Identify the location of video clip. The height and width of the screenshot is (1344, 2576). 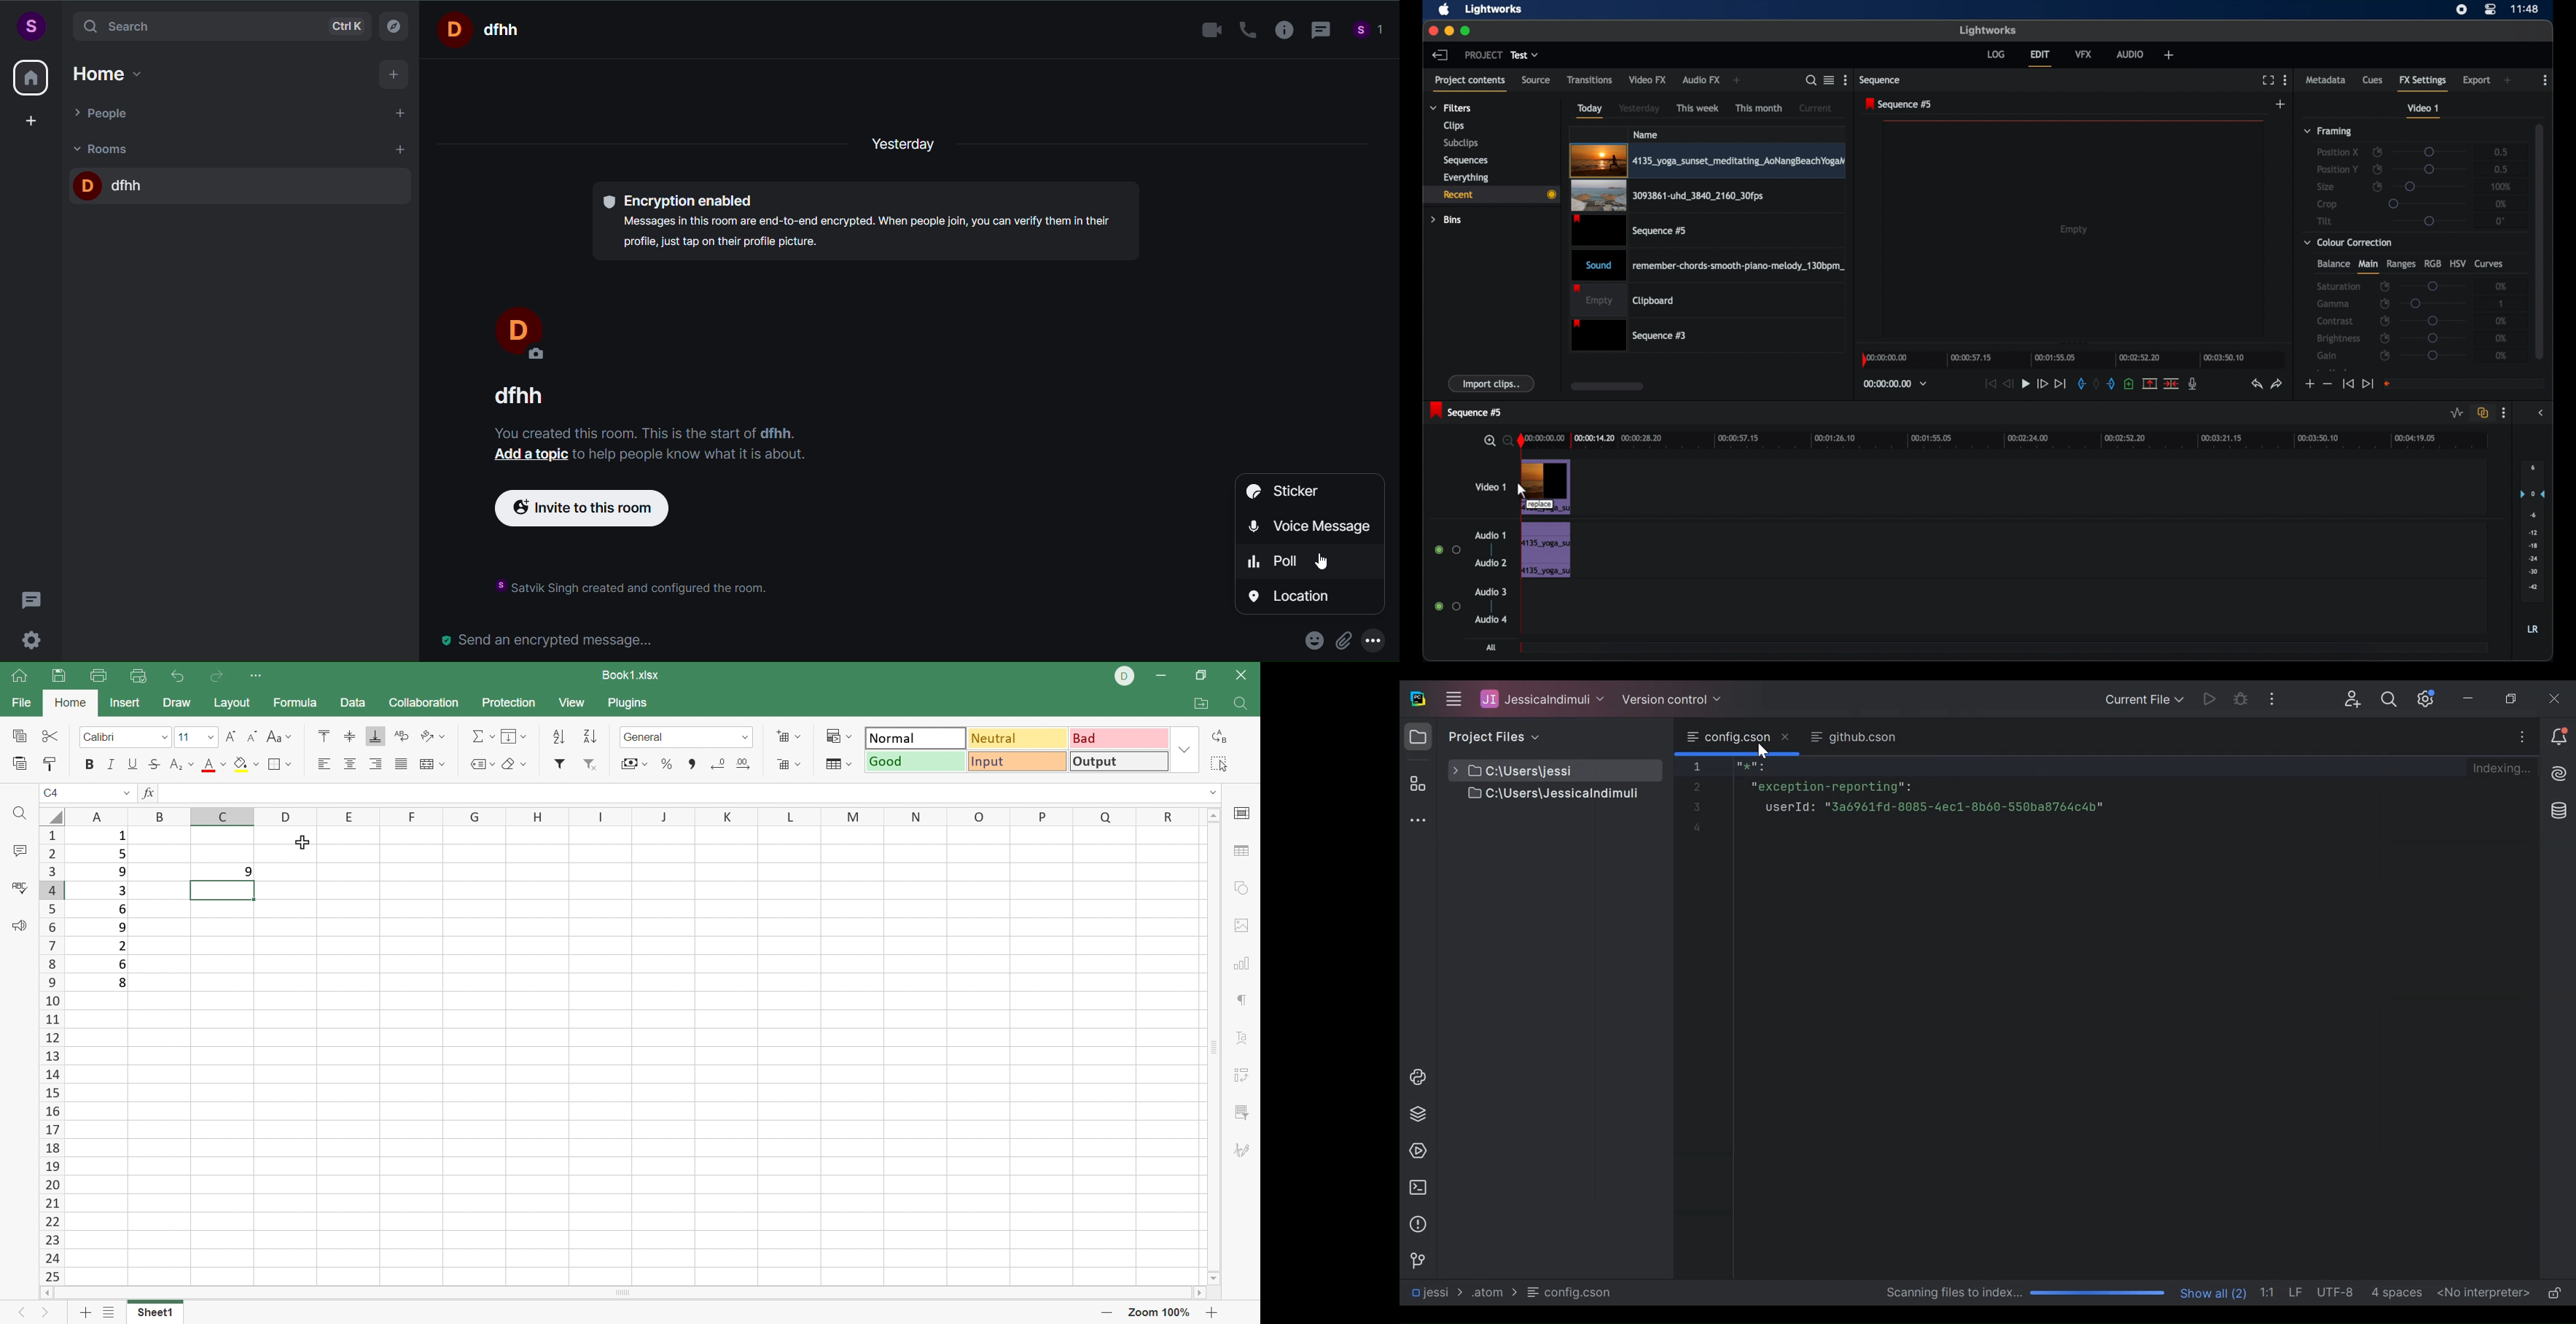
(1667, 196).